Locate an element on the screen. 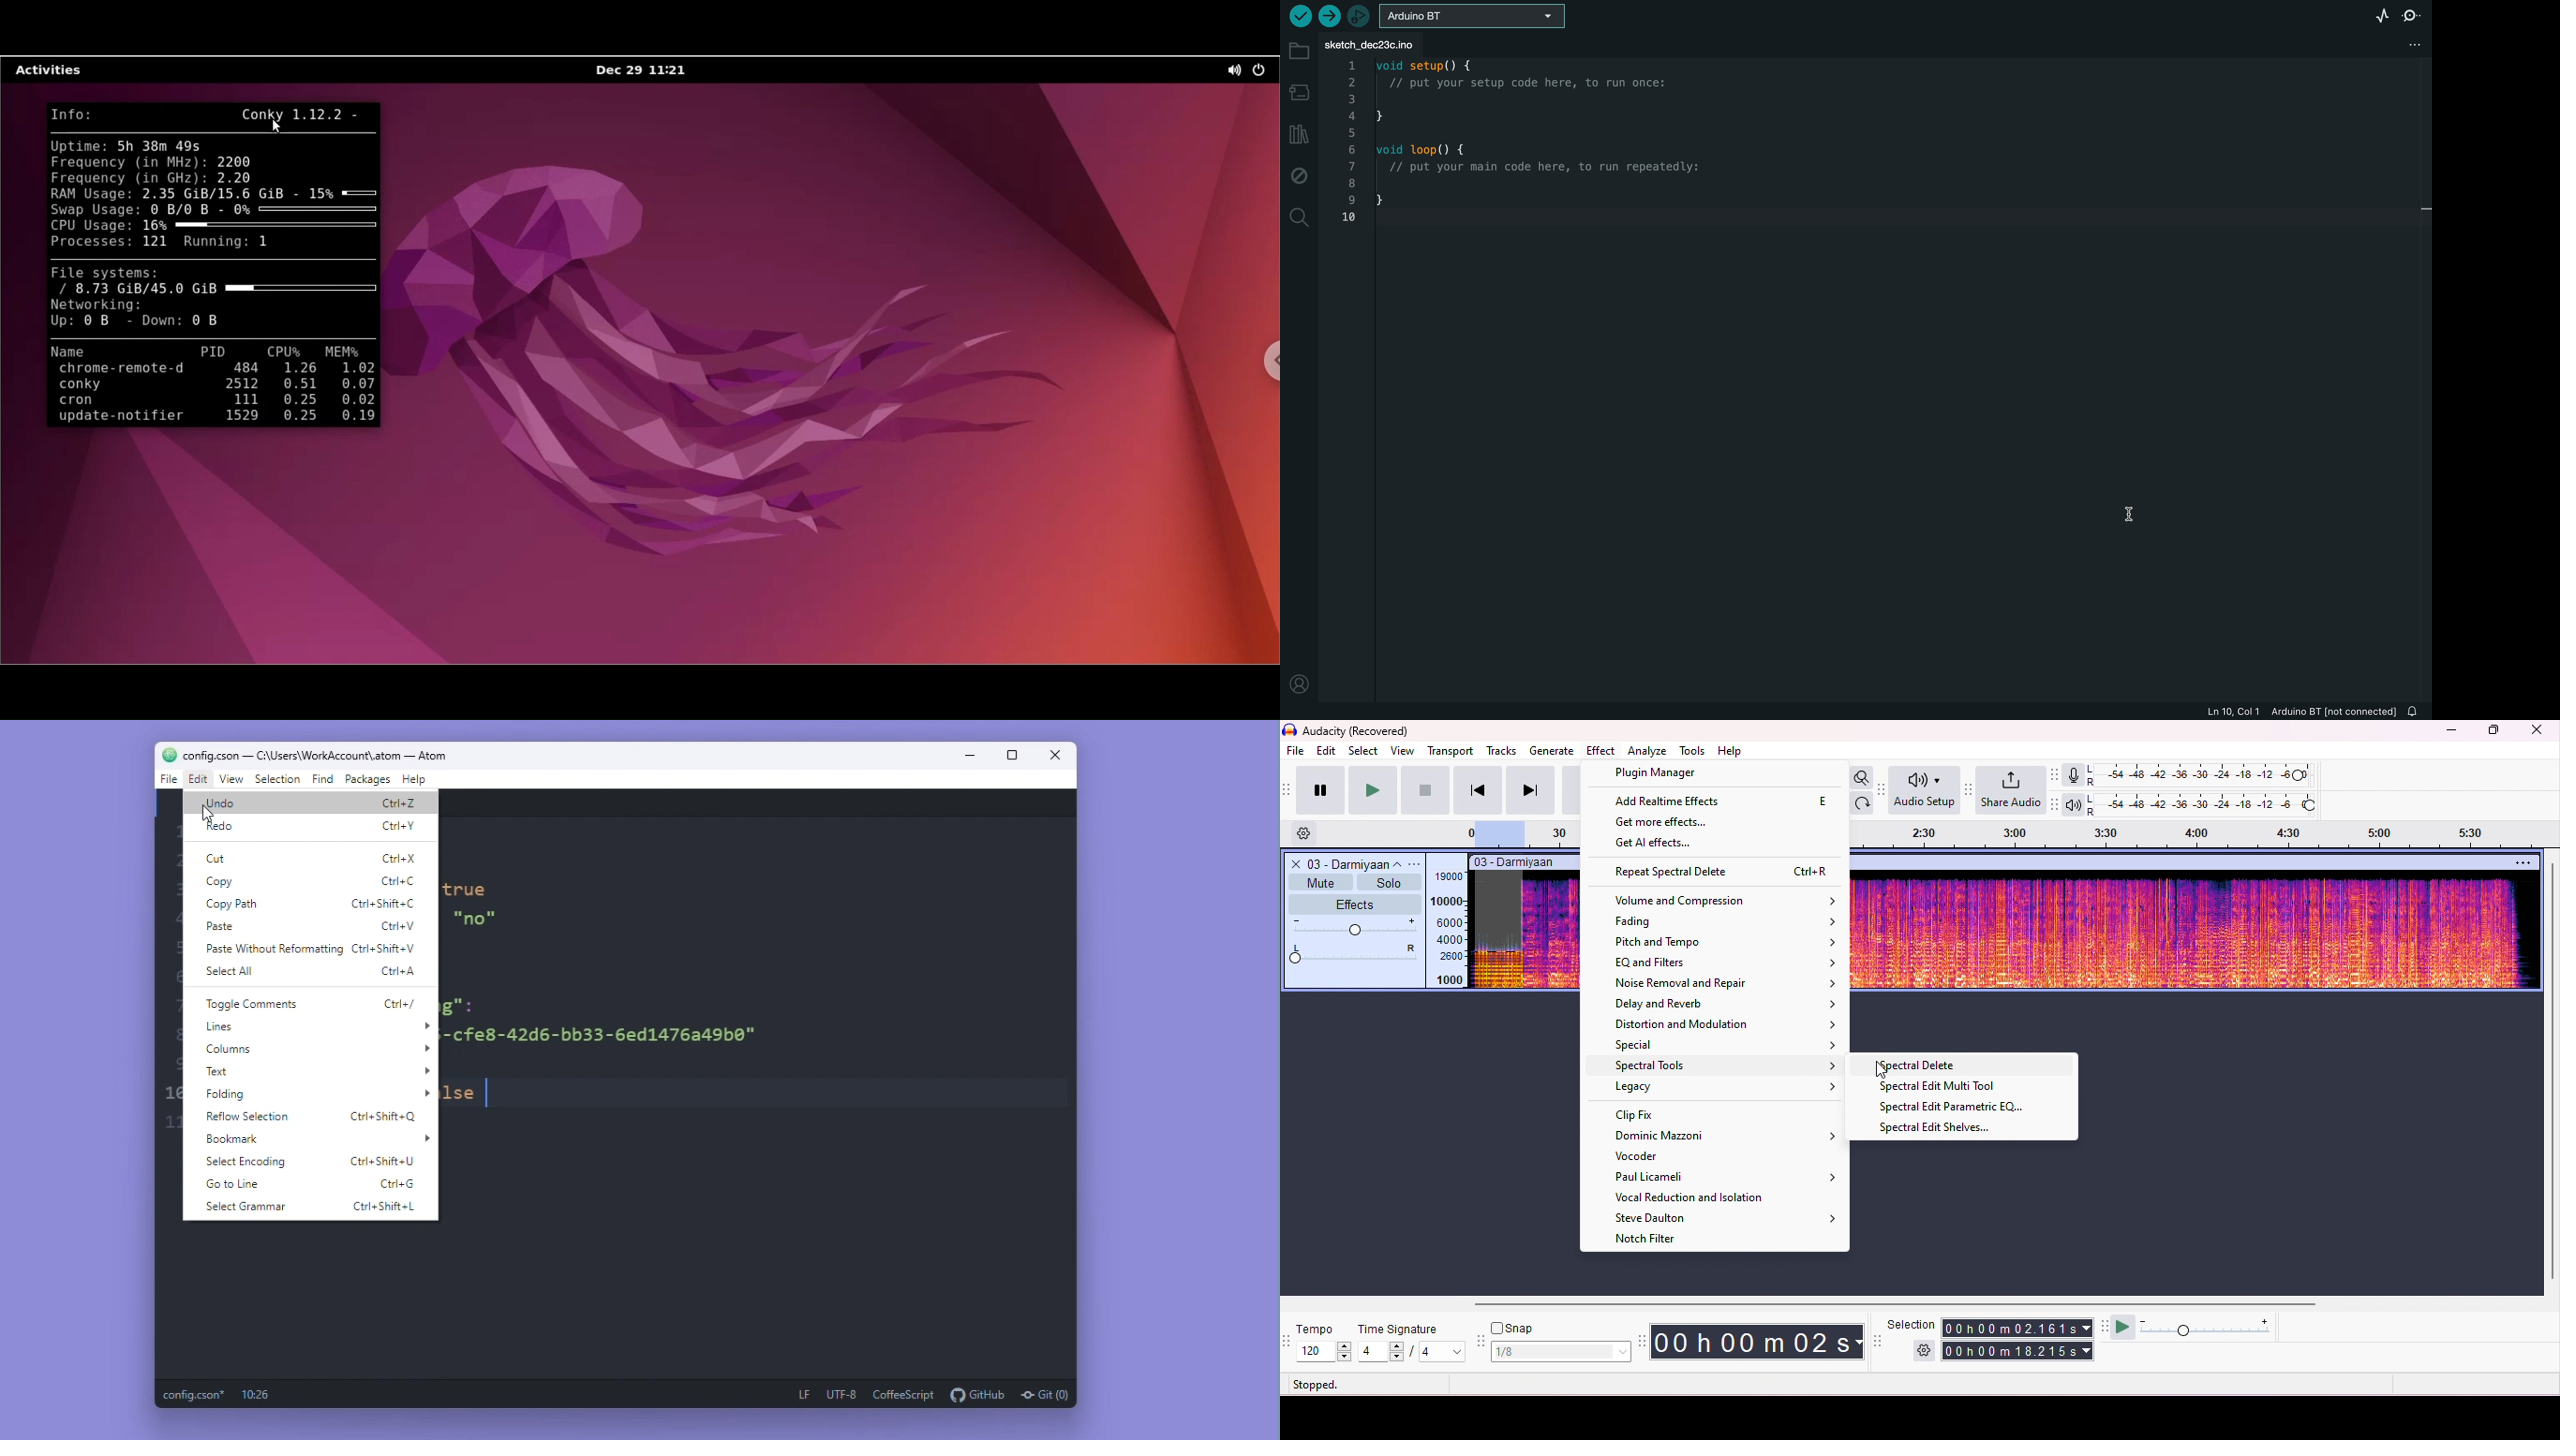 The image size is (2576, 1456). get more effects is located at coordinates (1671, 825).